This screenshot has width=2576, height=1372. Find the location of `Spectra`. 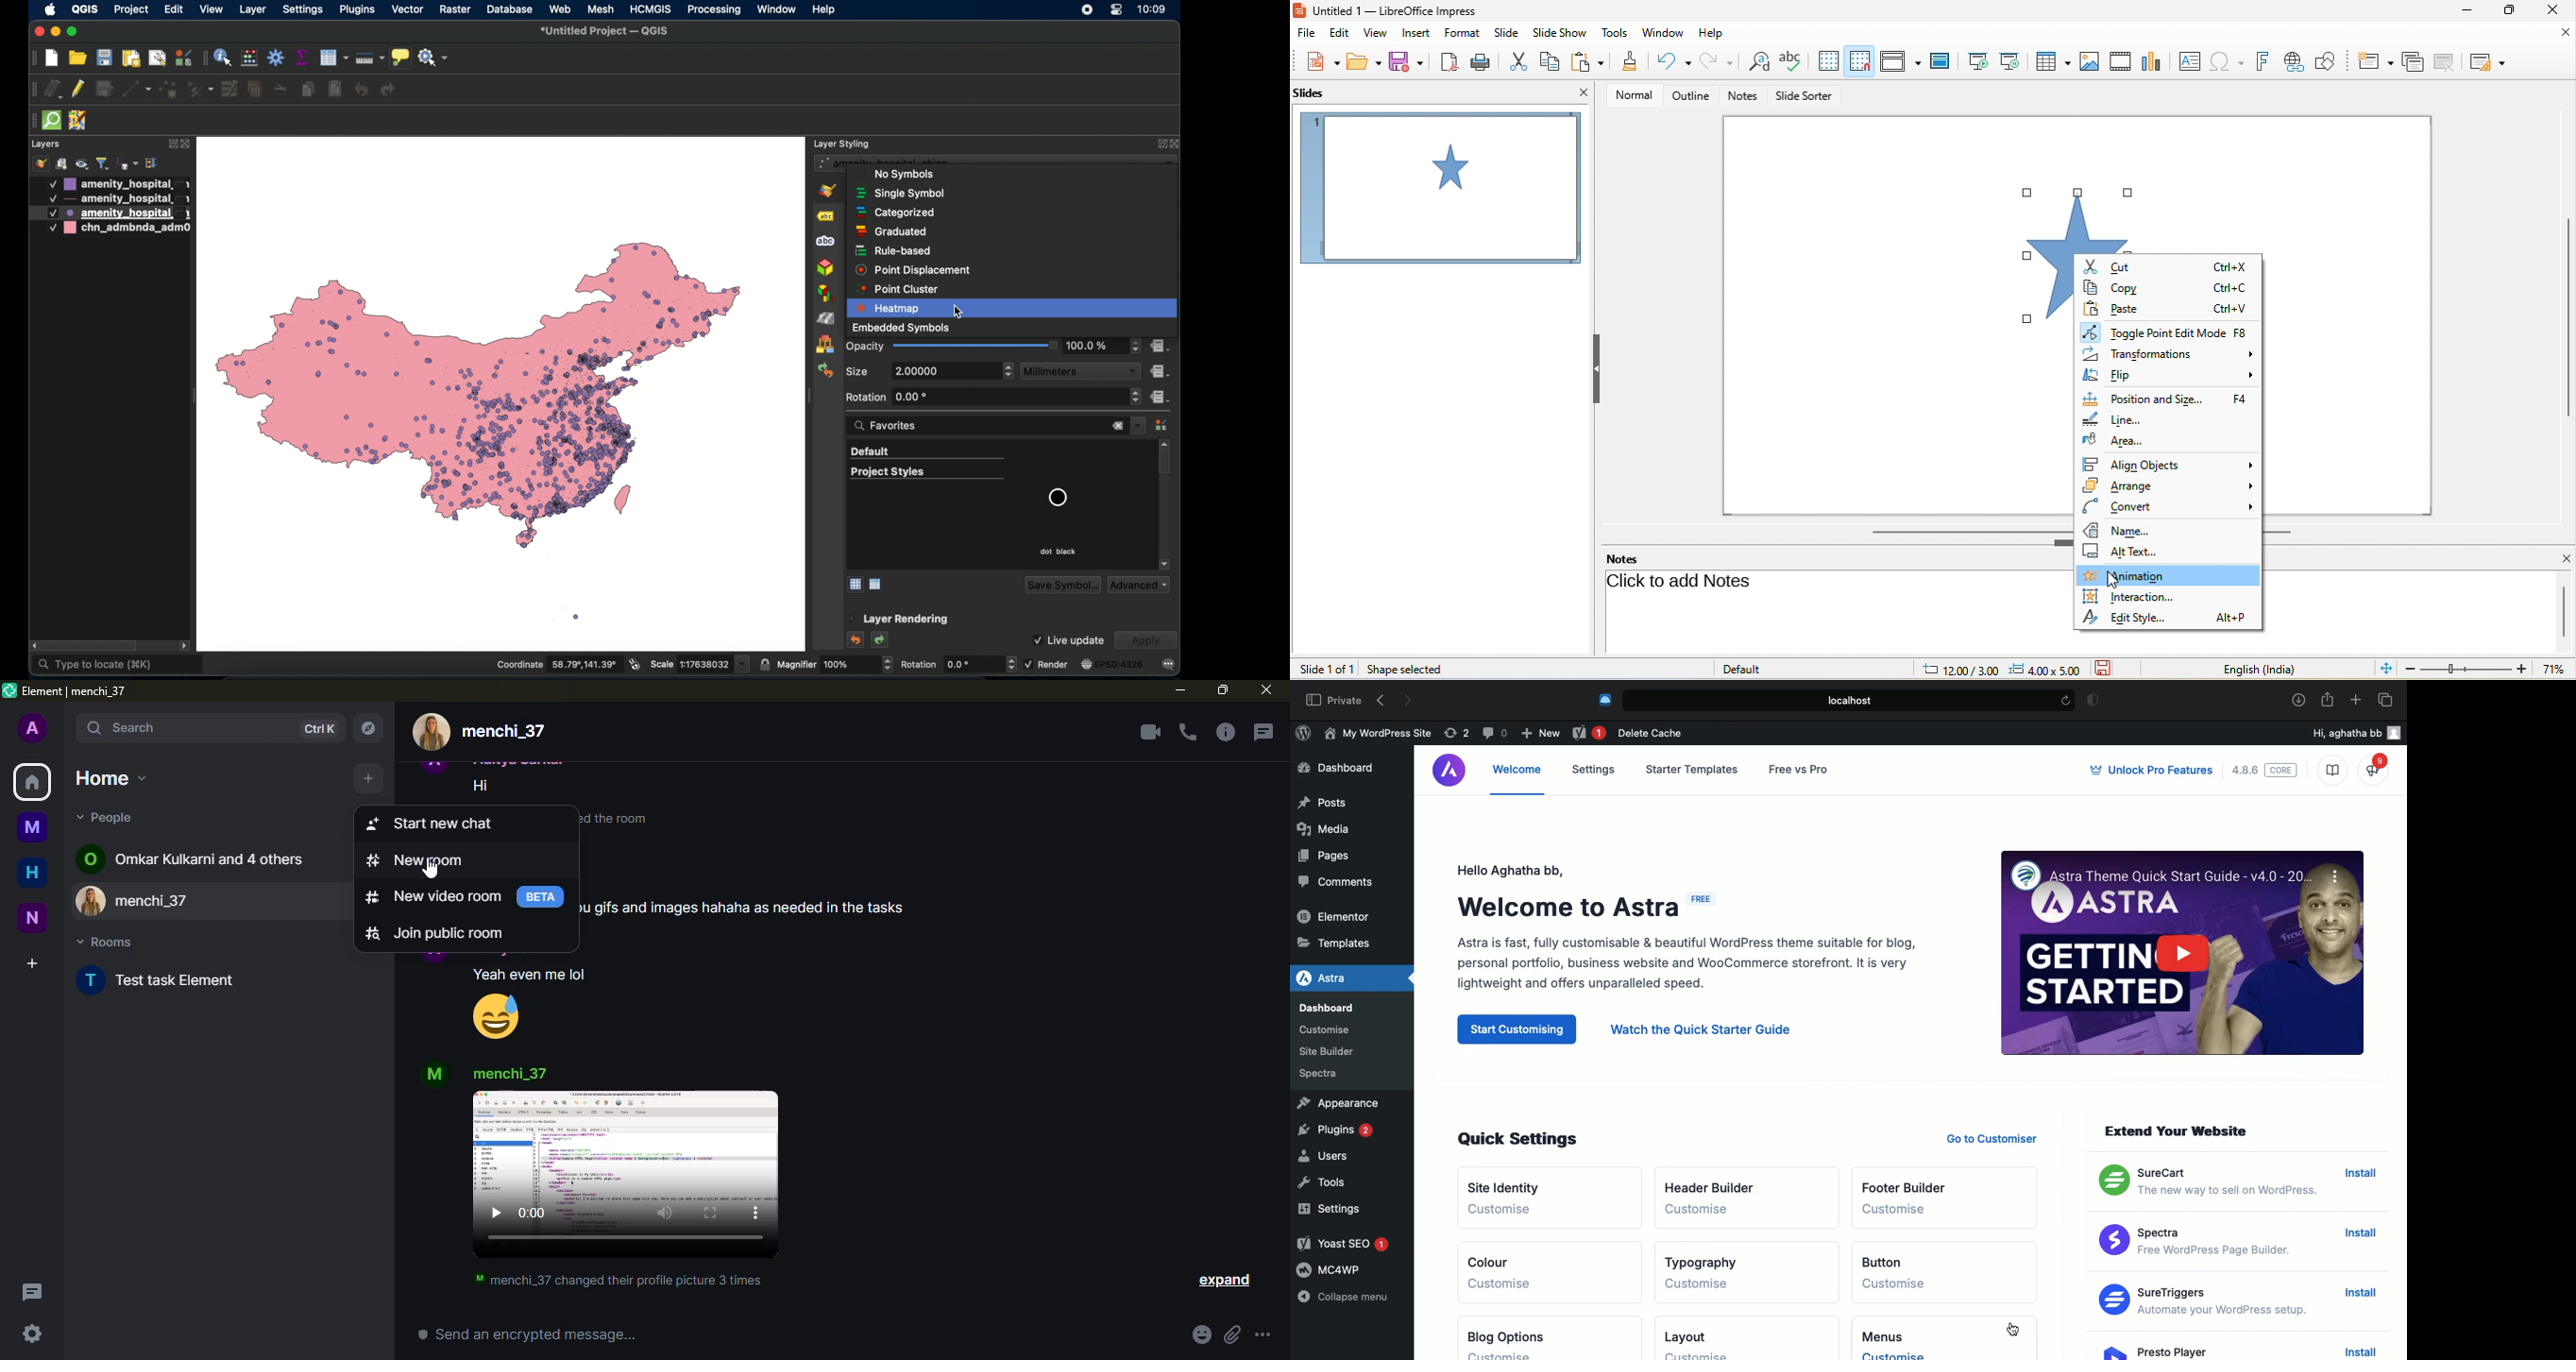

Spectra is located at coordinates (1337, 1076).